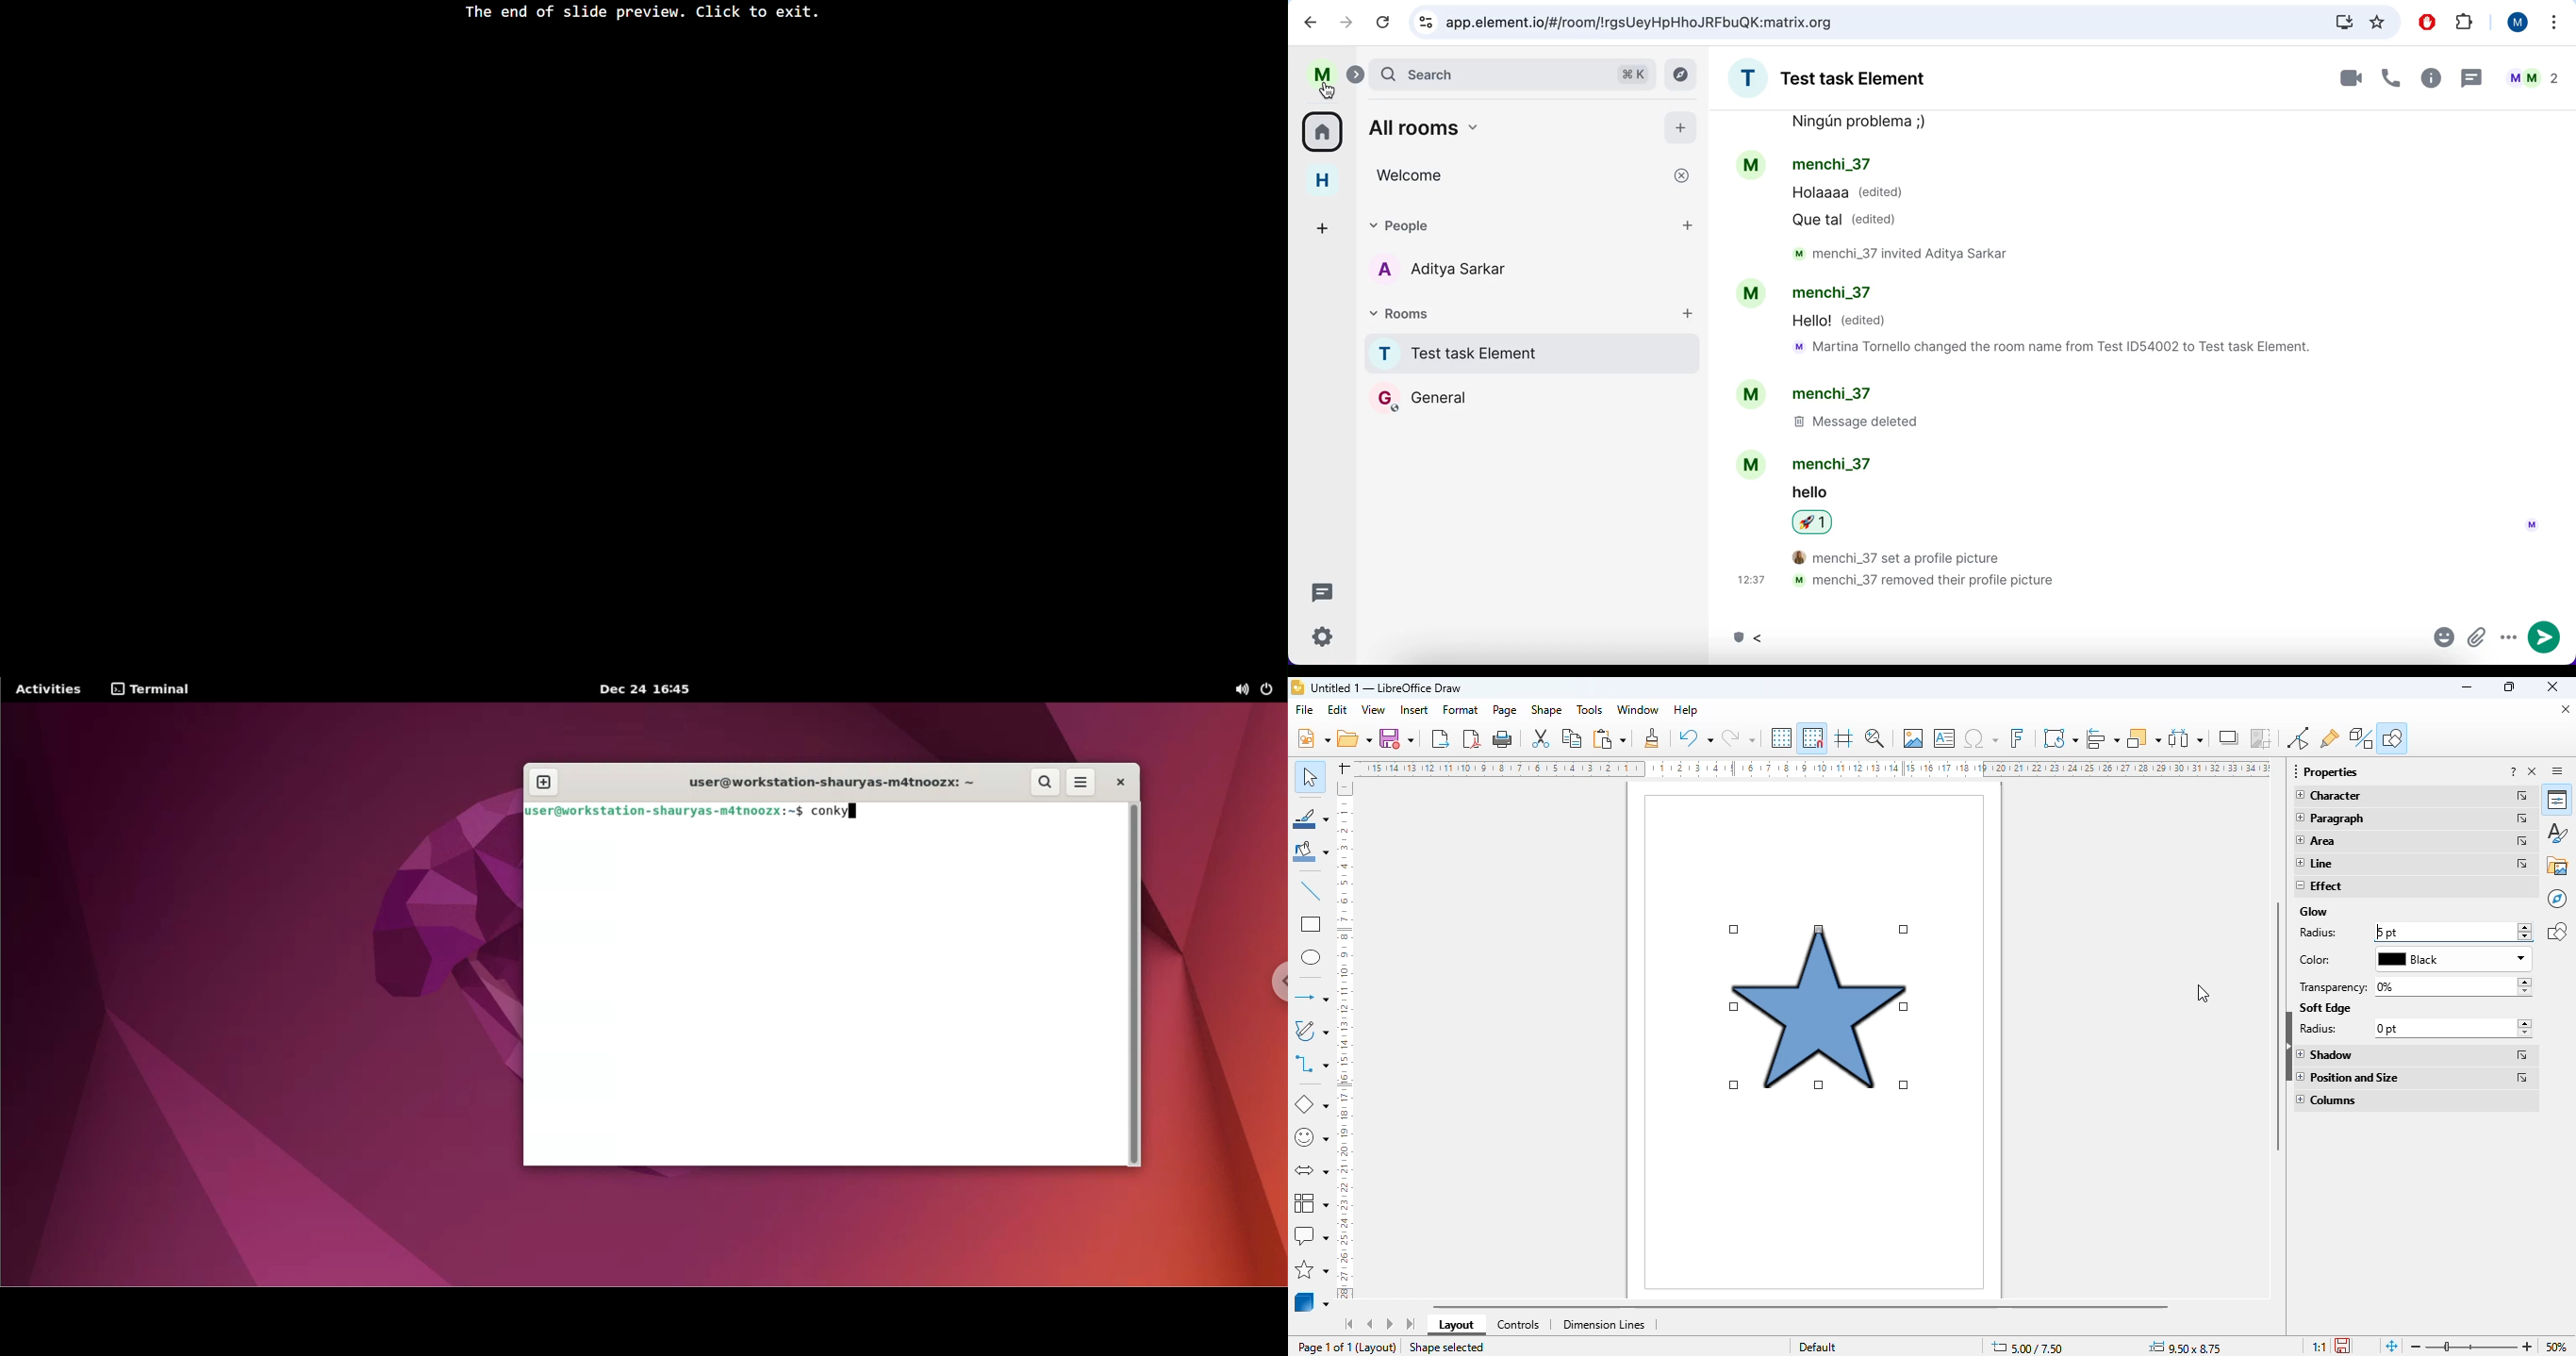 Image resolution: width=2576 pixels, height=1372 pixels. Describe the element at coordinates (2325, 1008) in the screenshot. I see `soft edge` at that location.